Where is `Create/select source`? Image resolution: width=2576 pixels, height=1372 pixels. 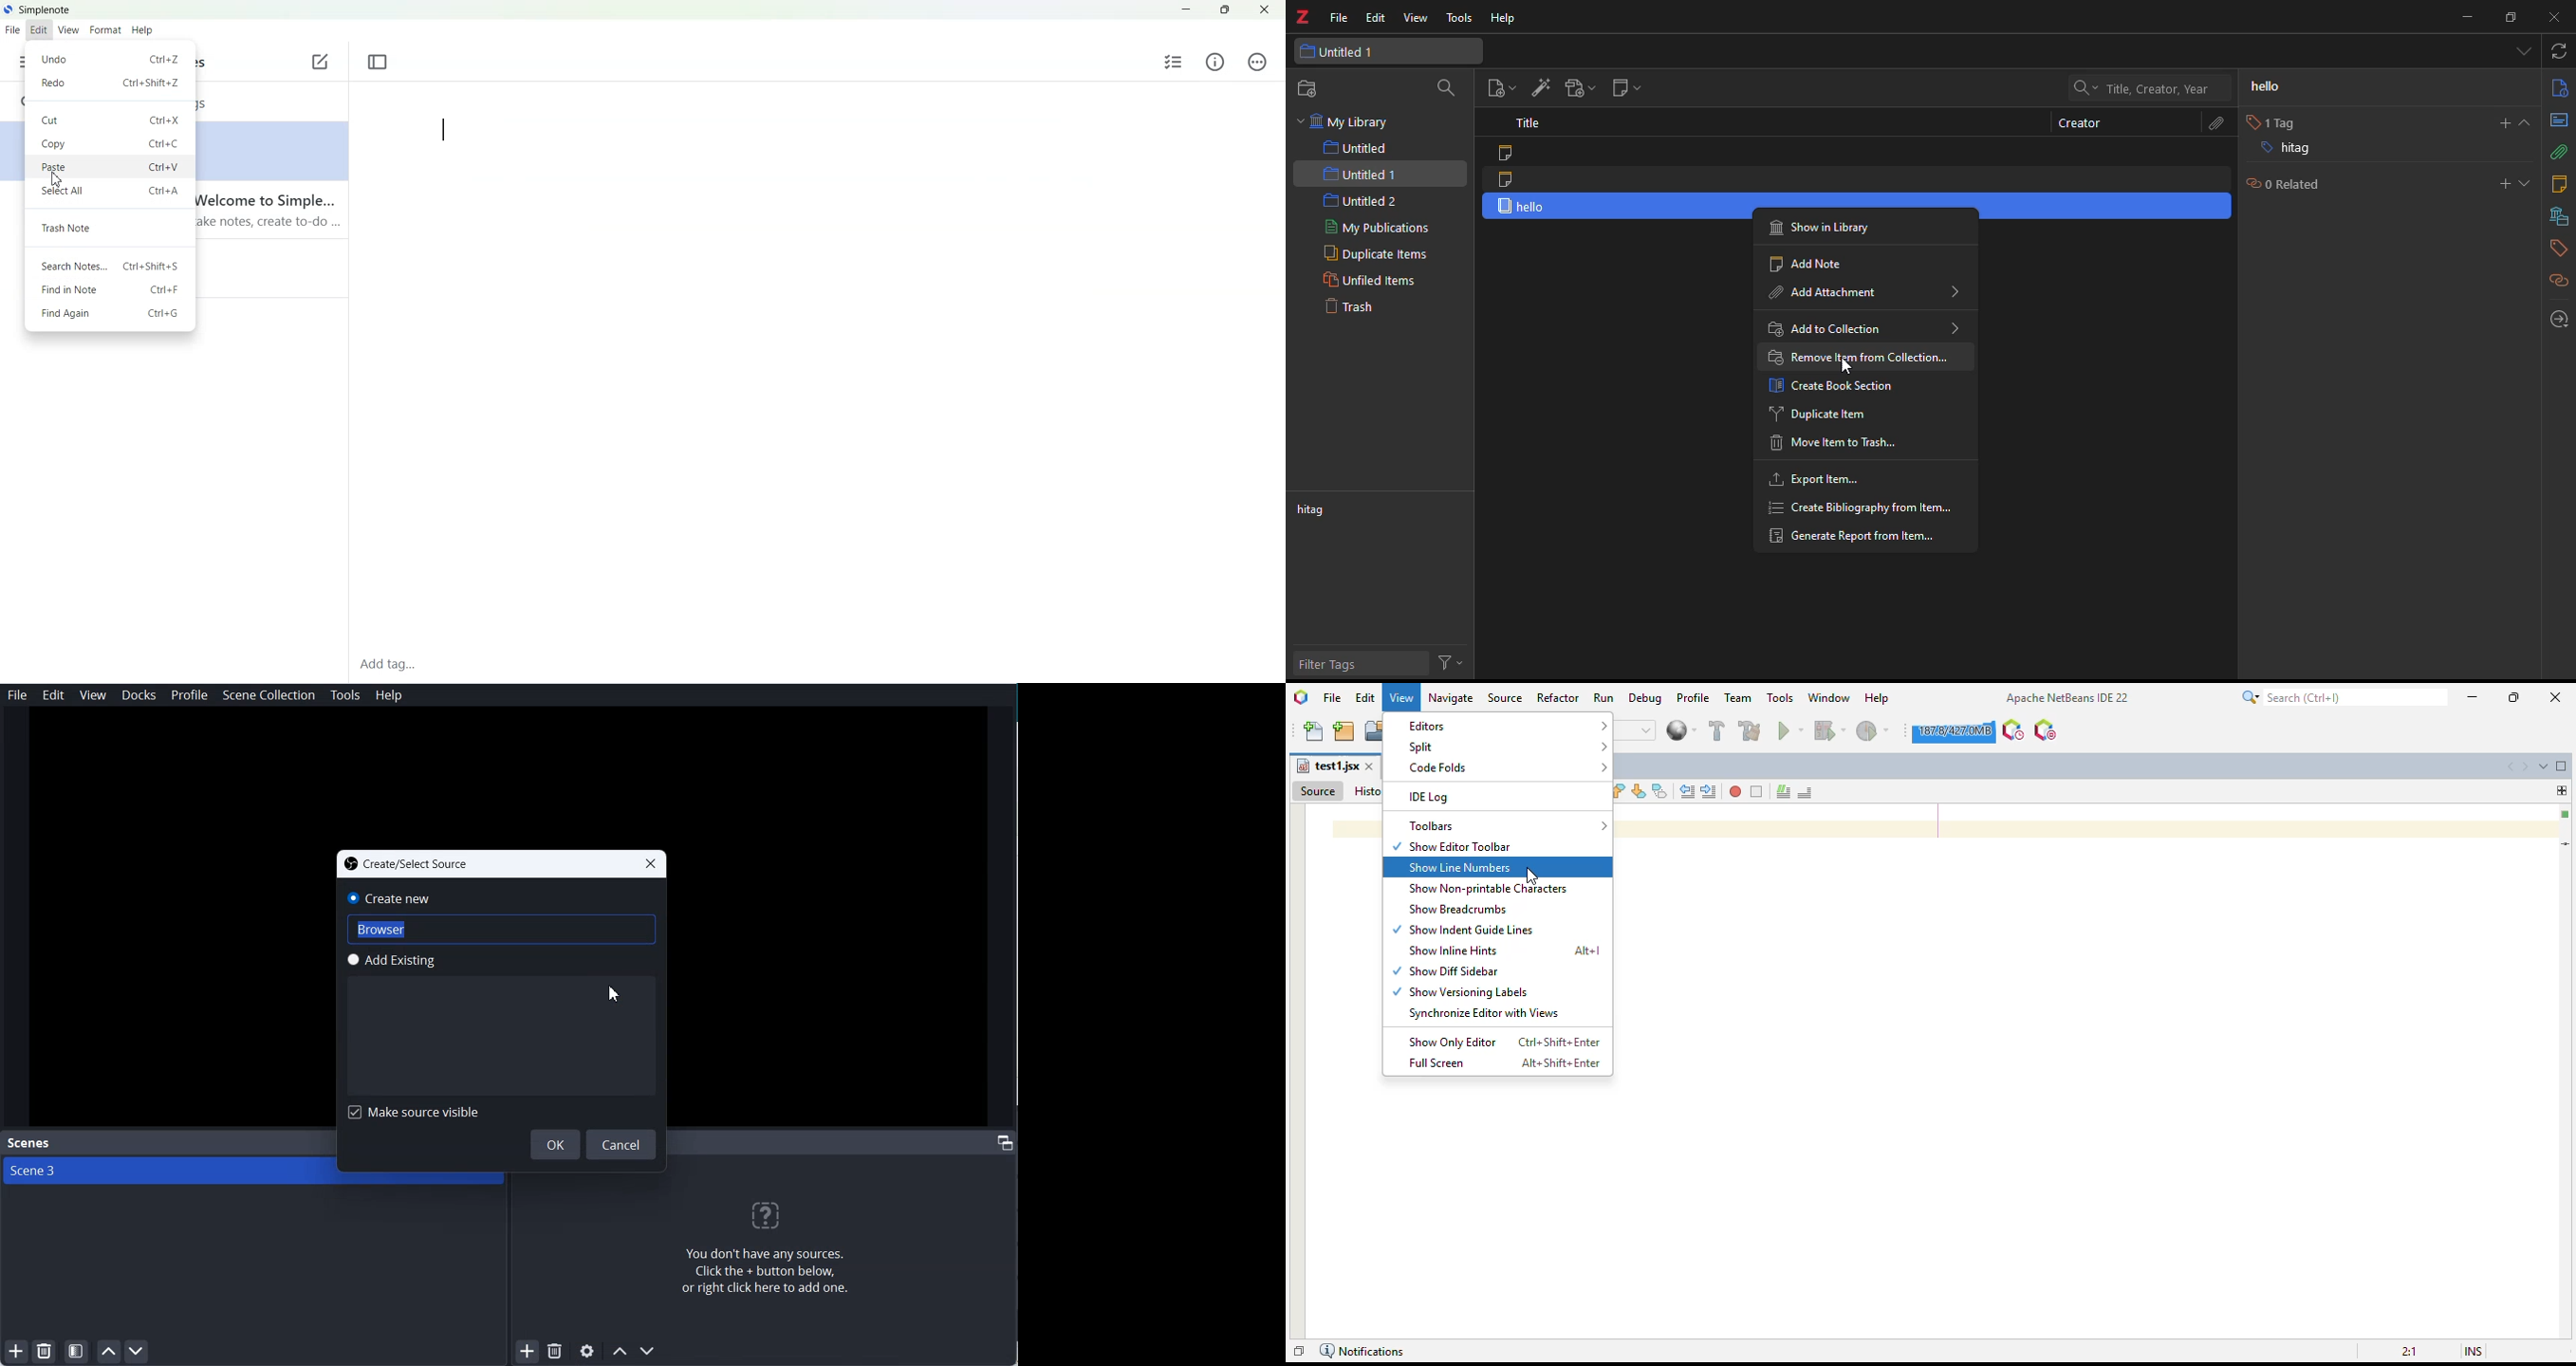 Create/select source is located at coordinates (407, 863).